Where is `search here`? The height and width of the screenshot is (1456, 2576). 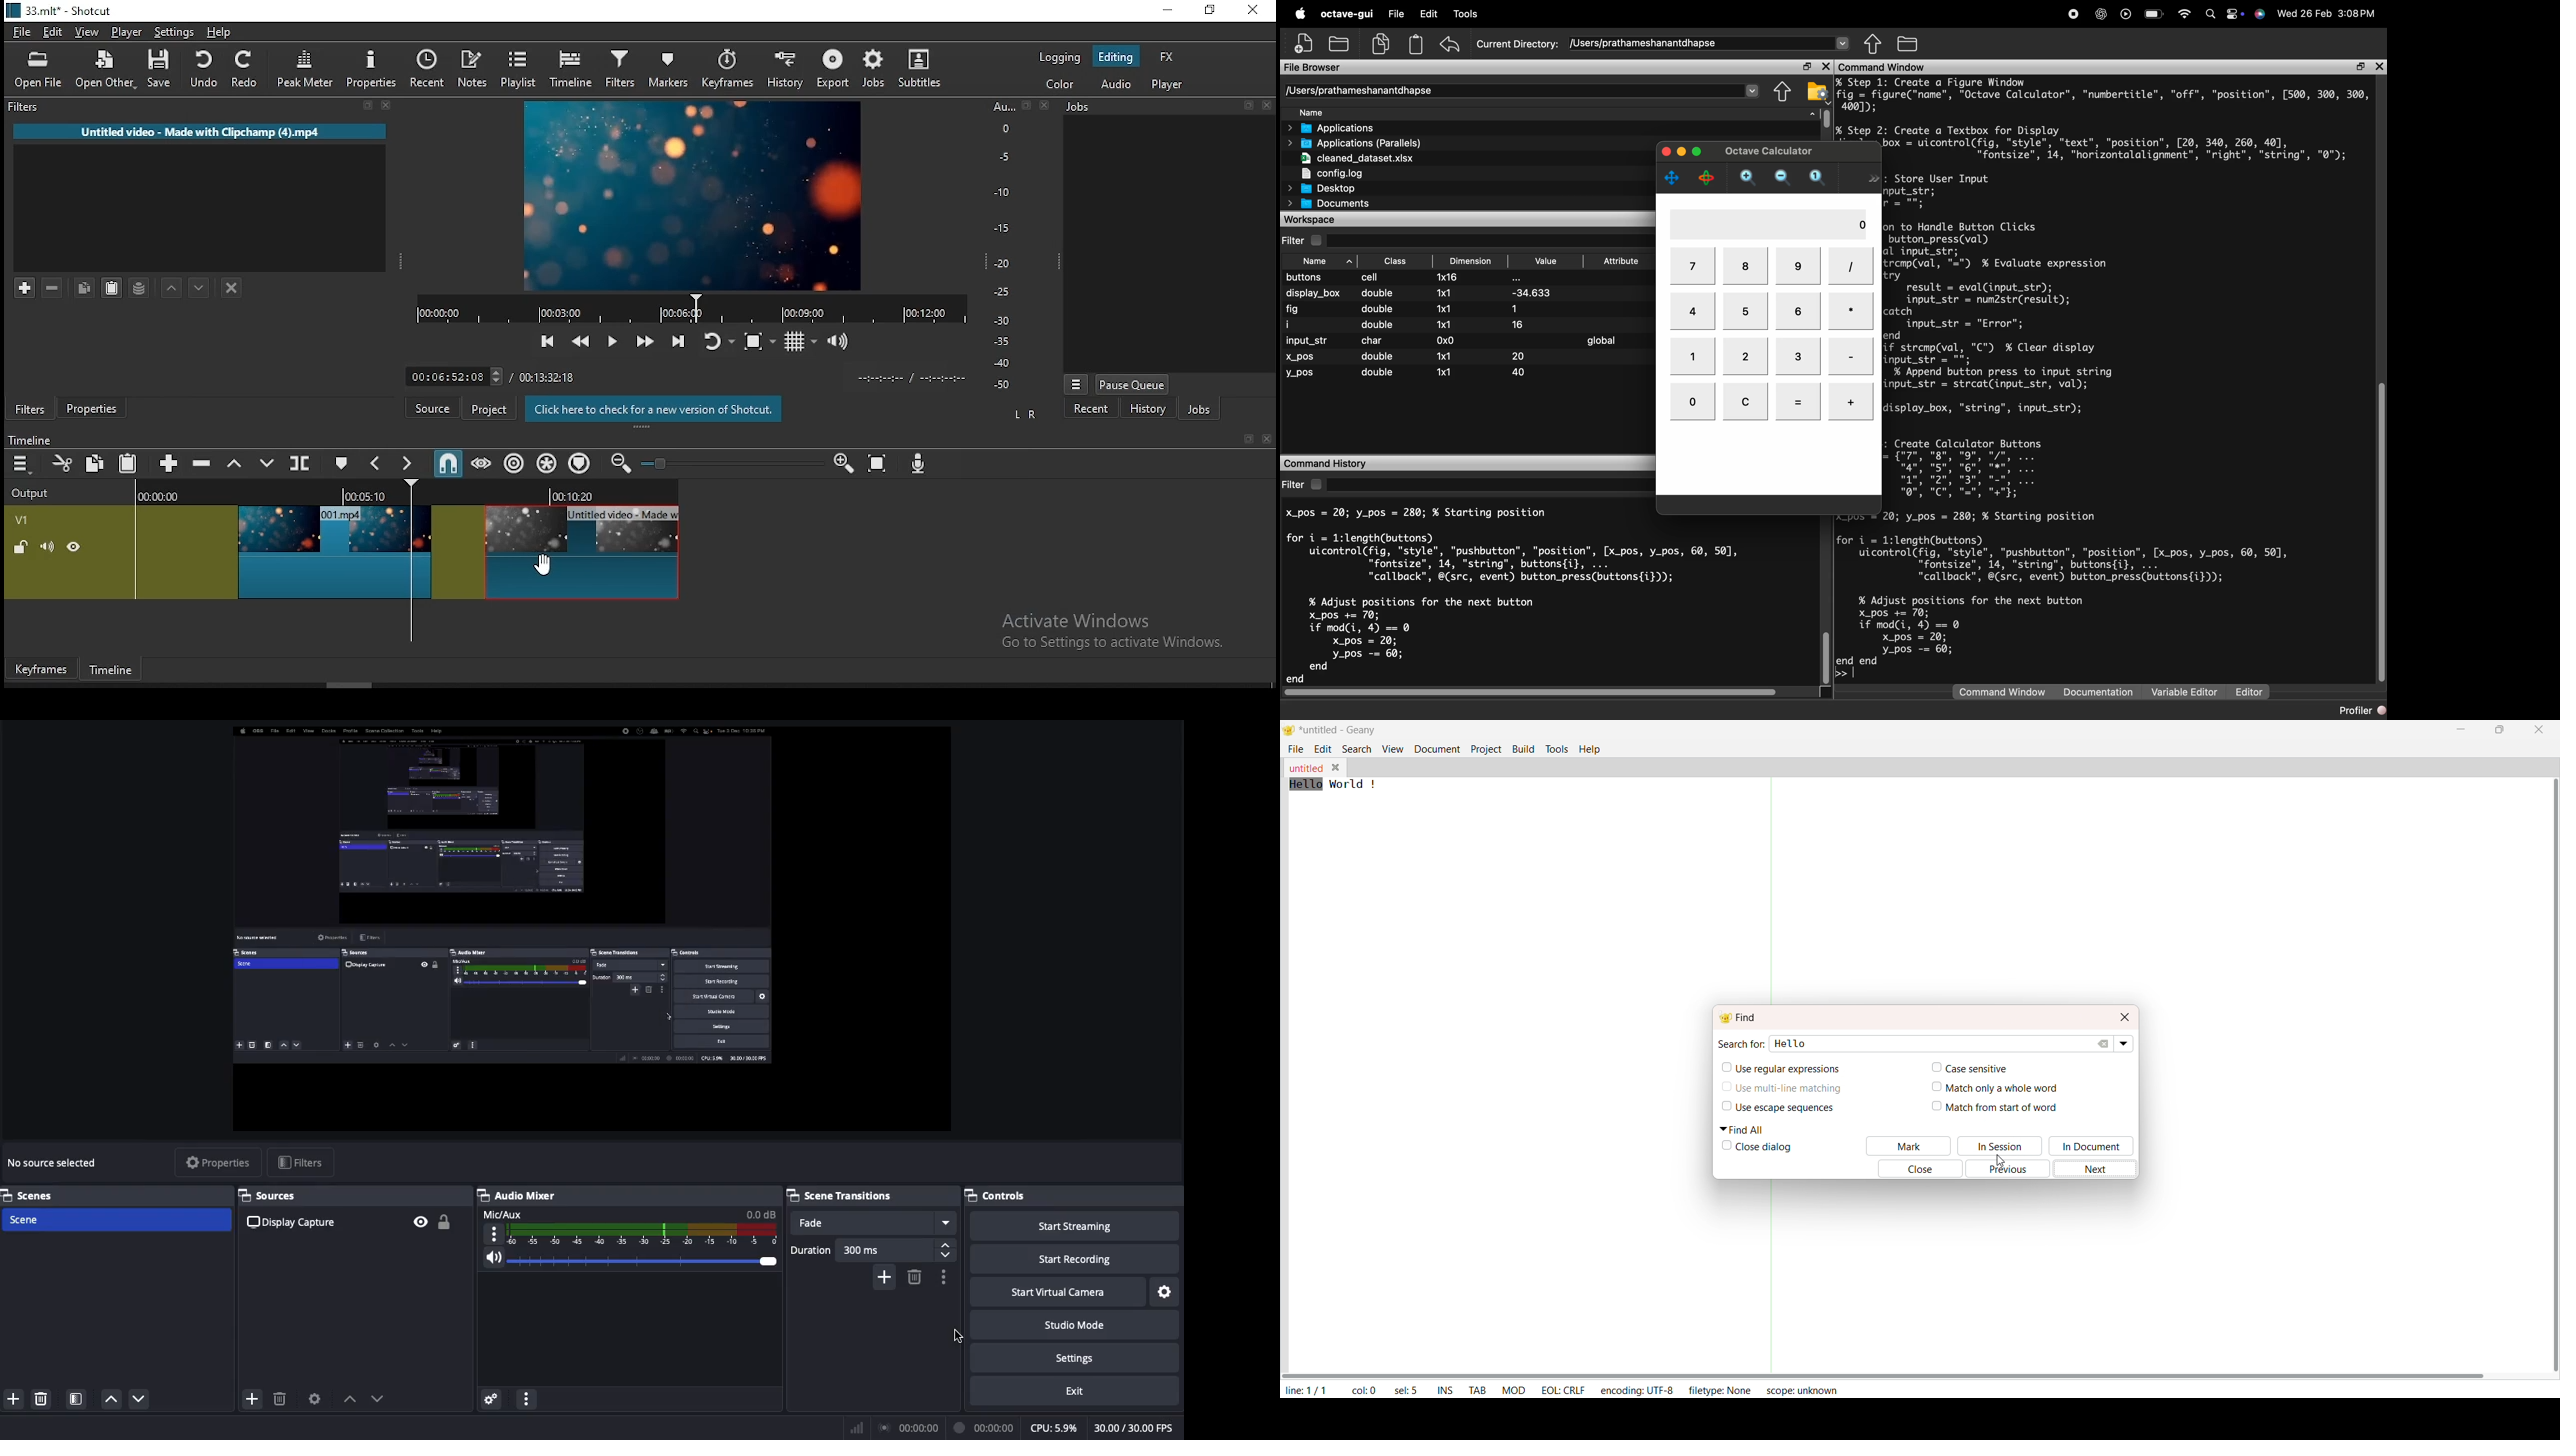 search here is located at coordinates (1487, 485).